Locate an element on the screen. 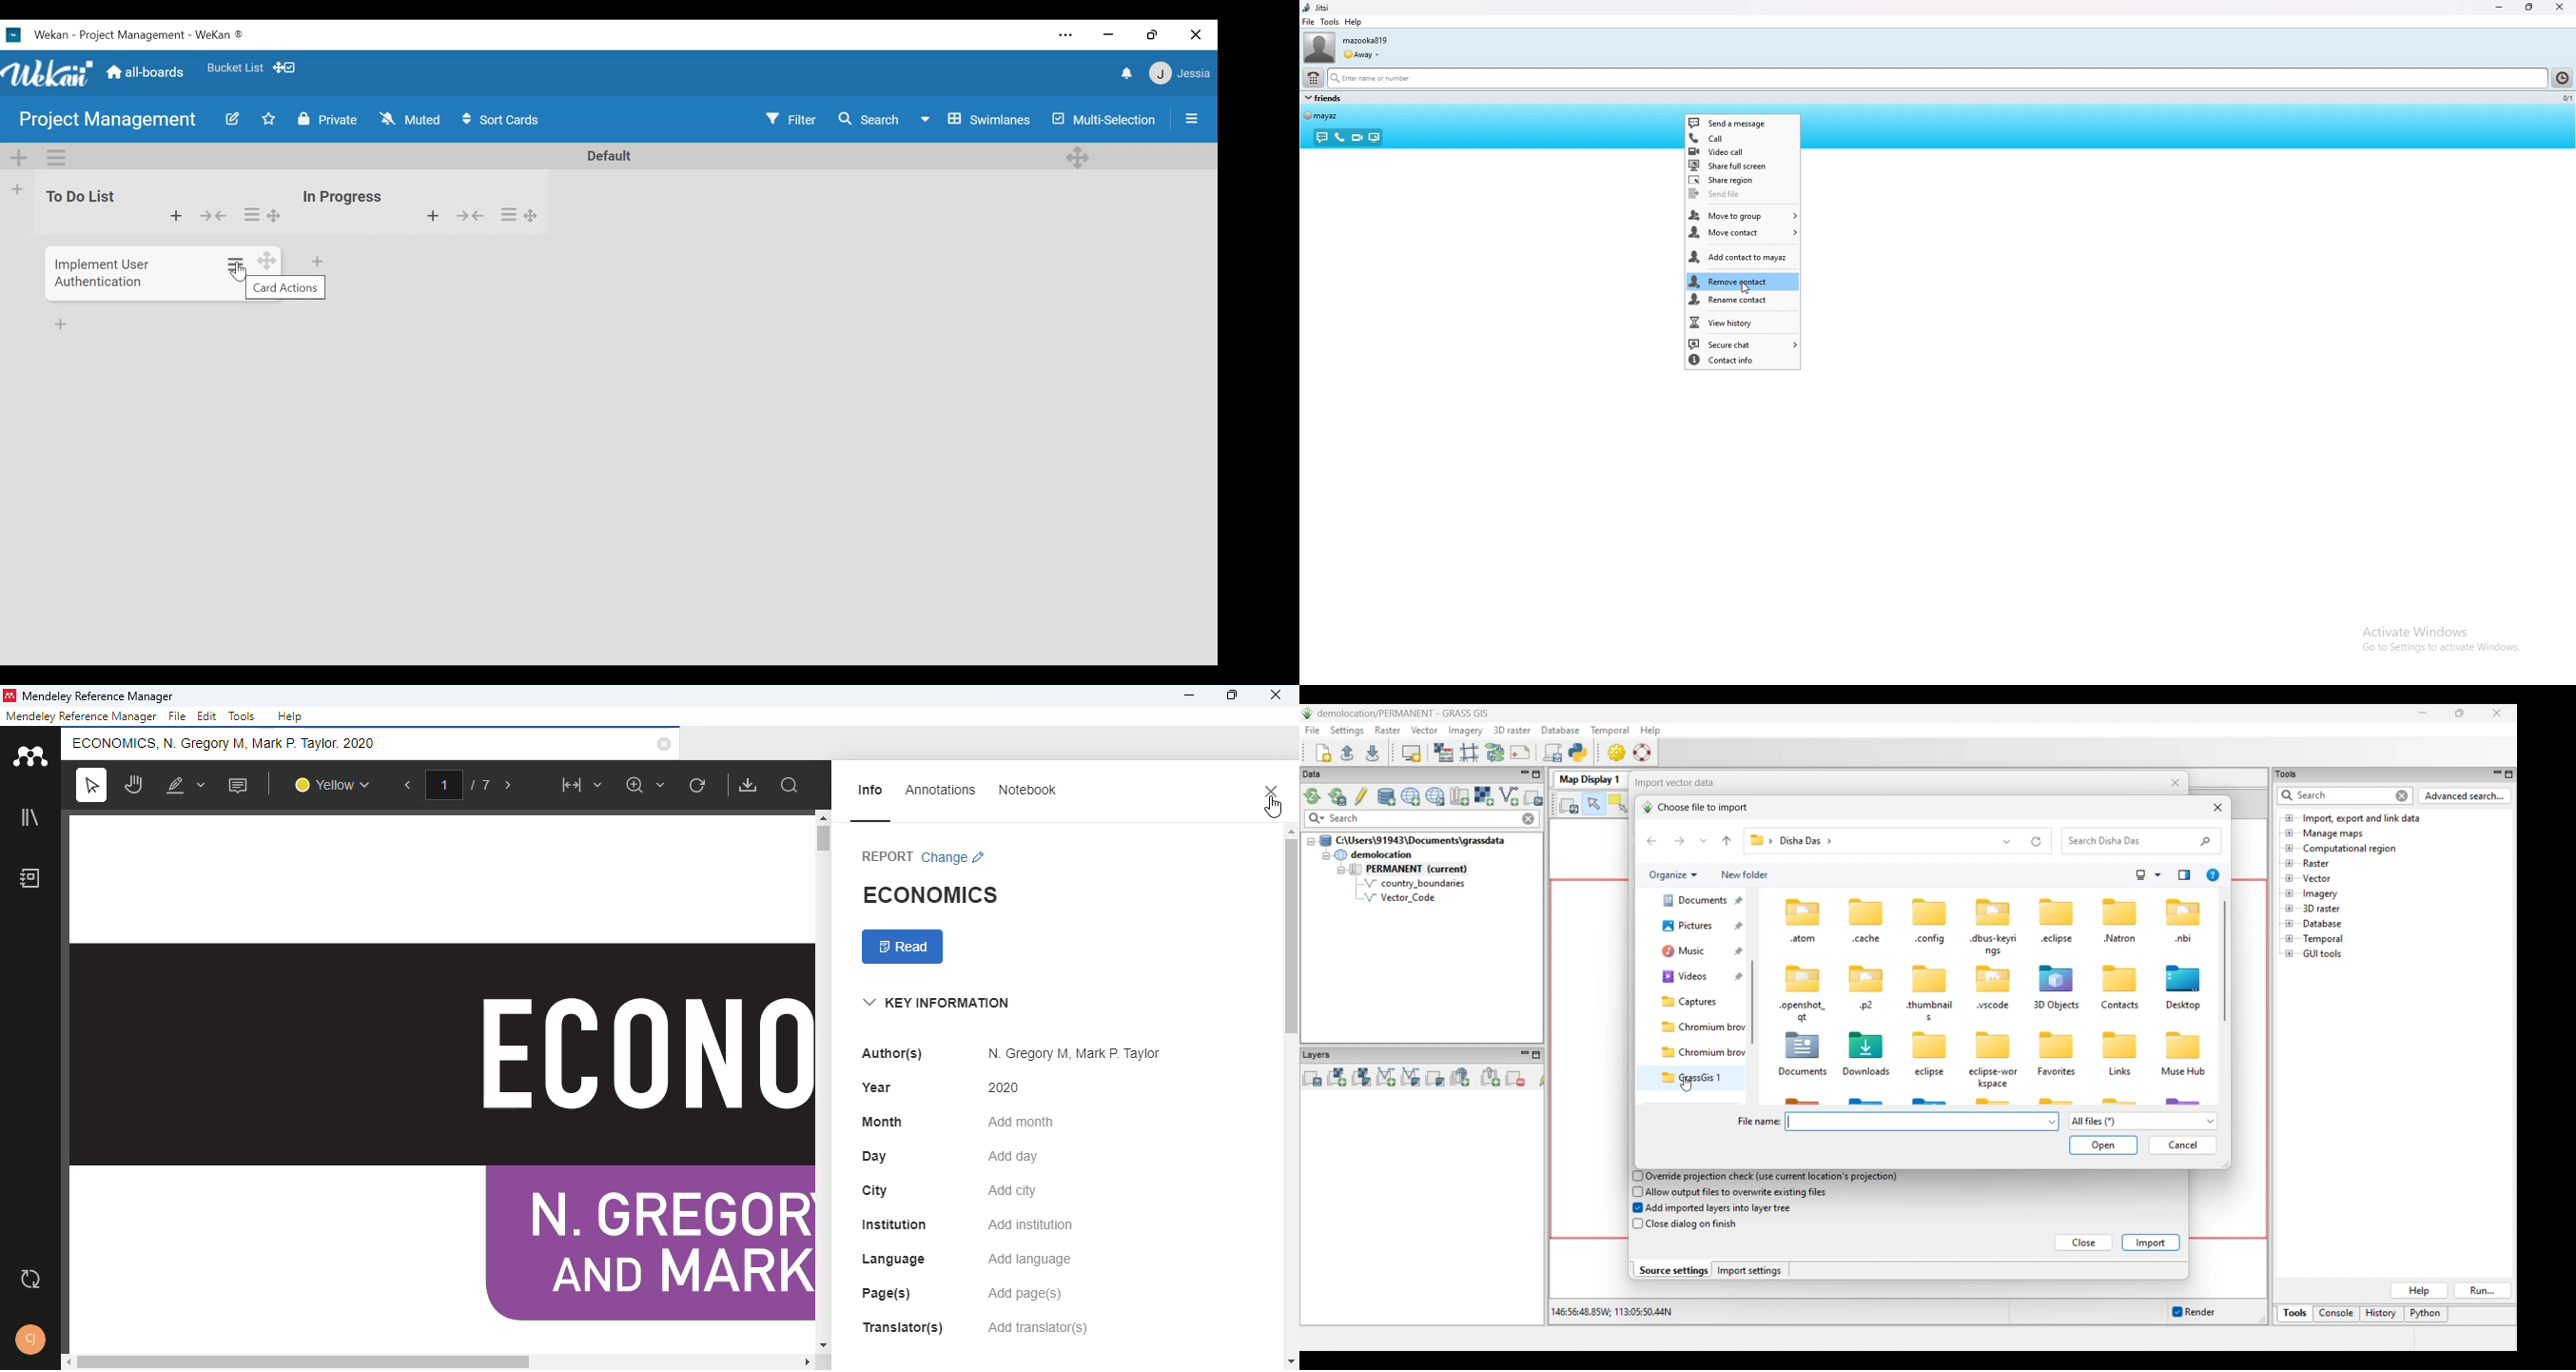  add page(s) is located at coordinates (1025, 1294).